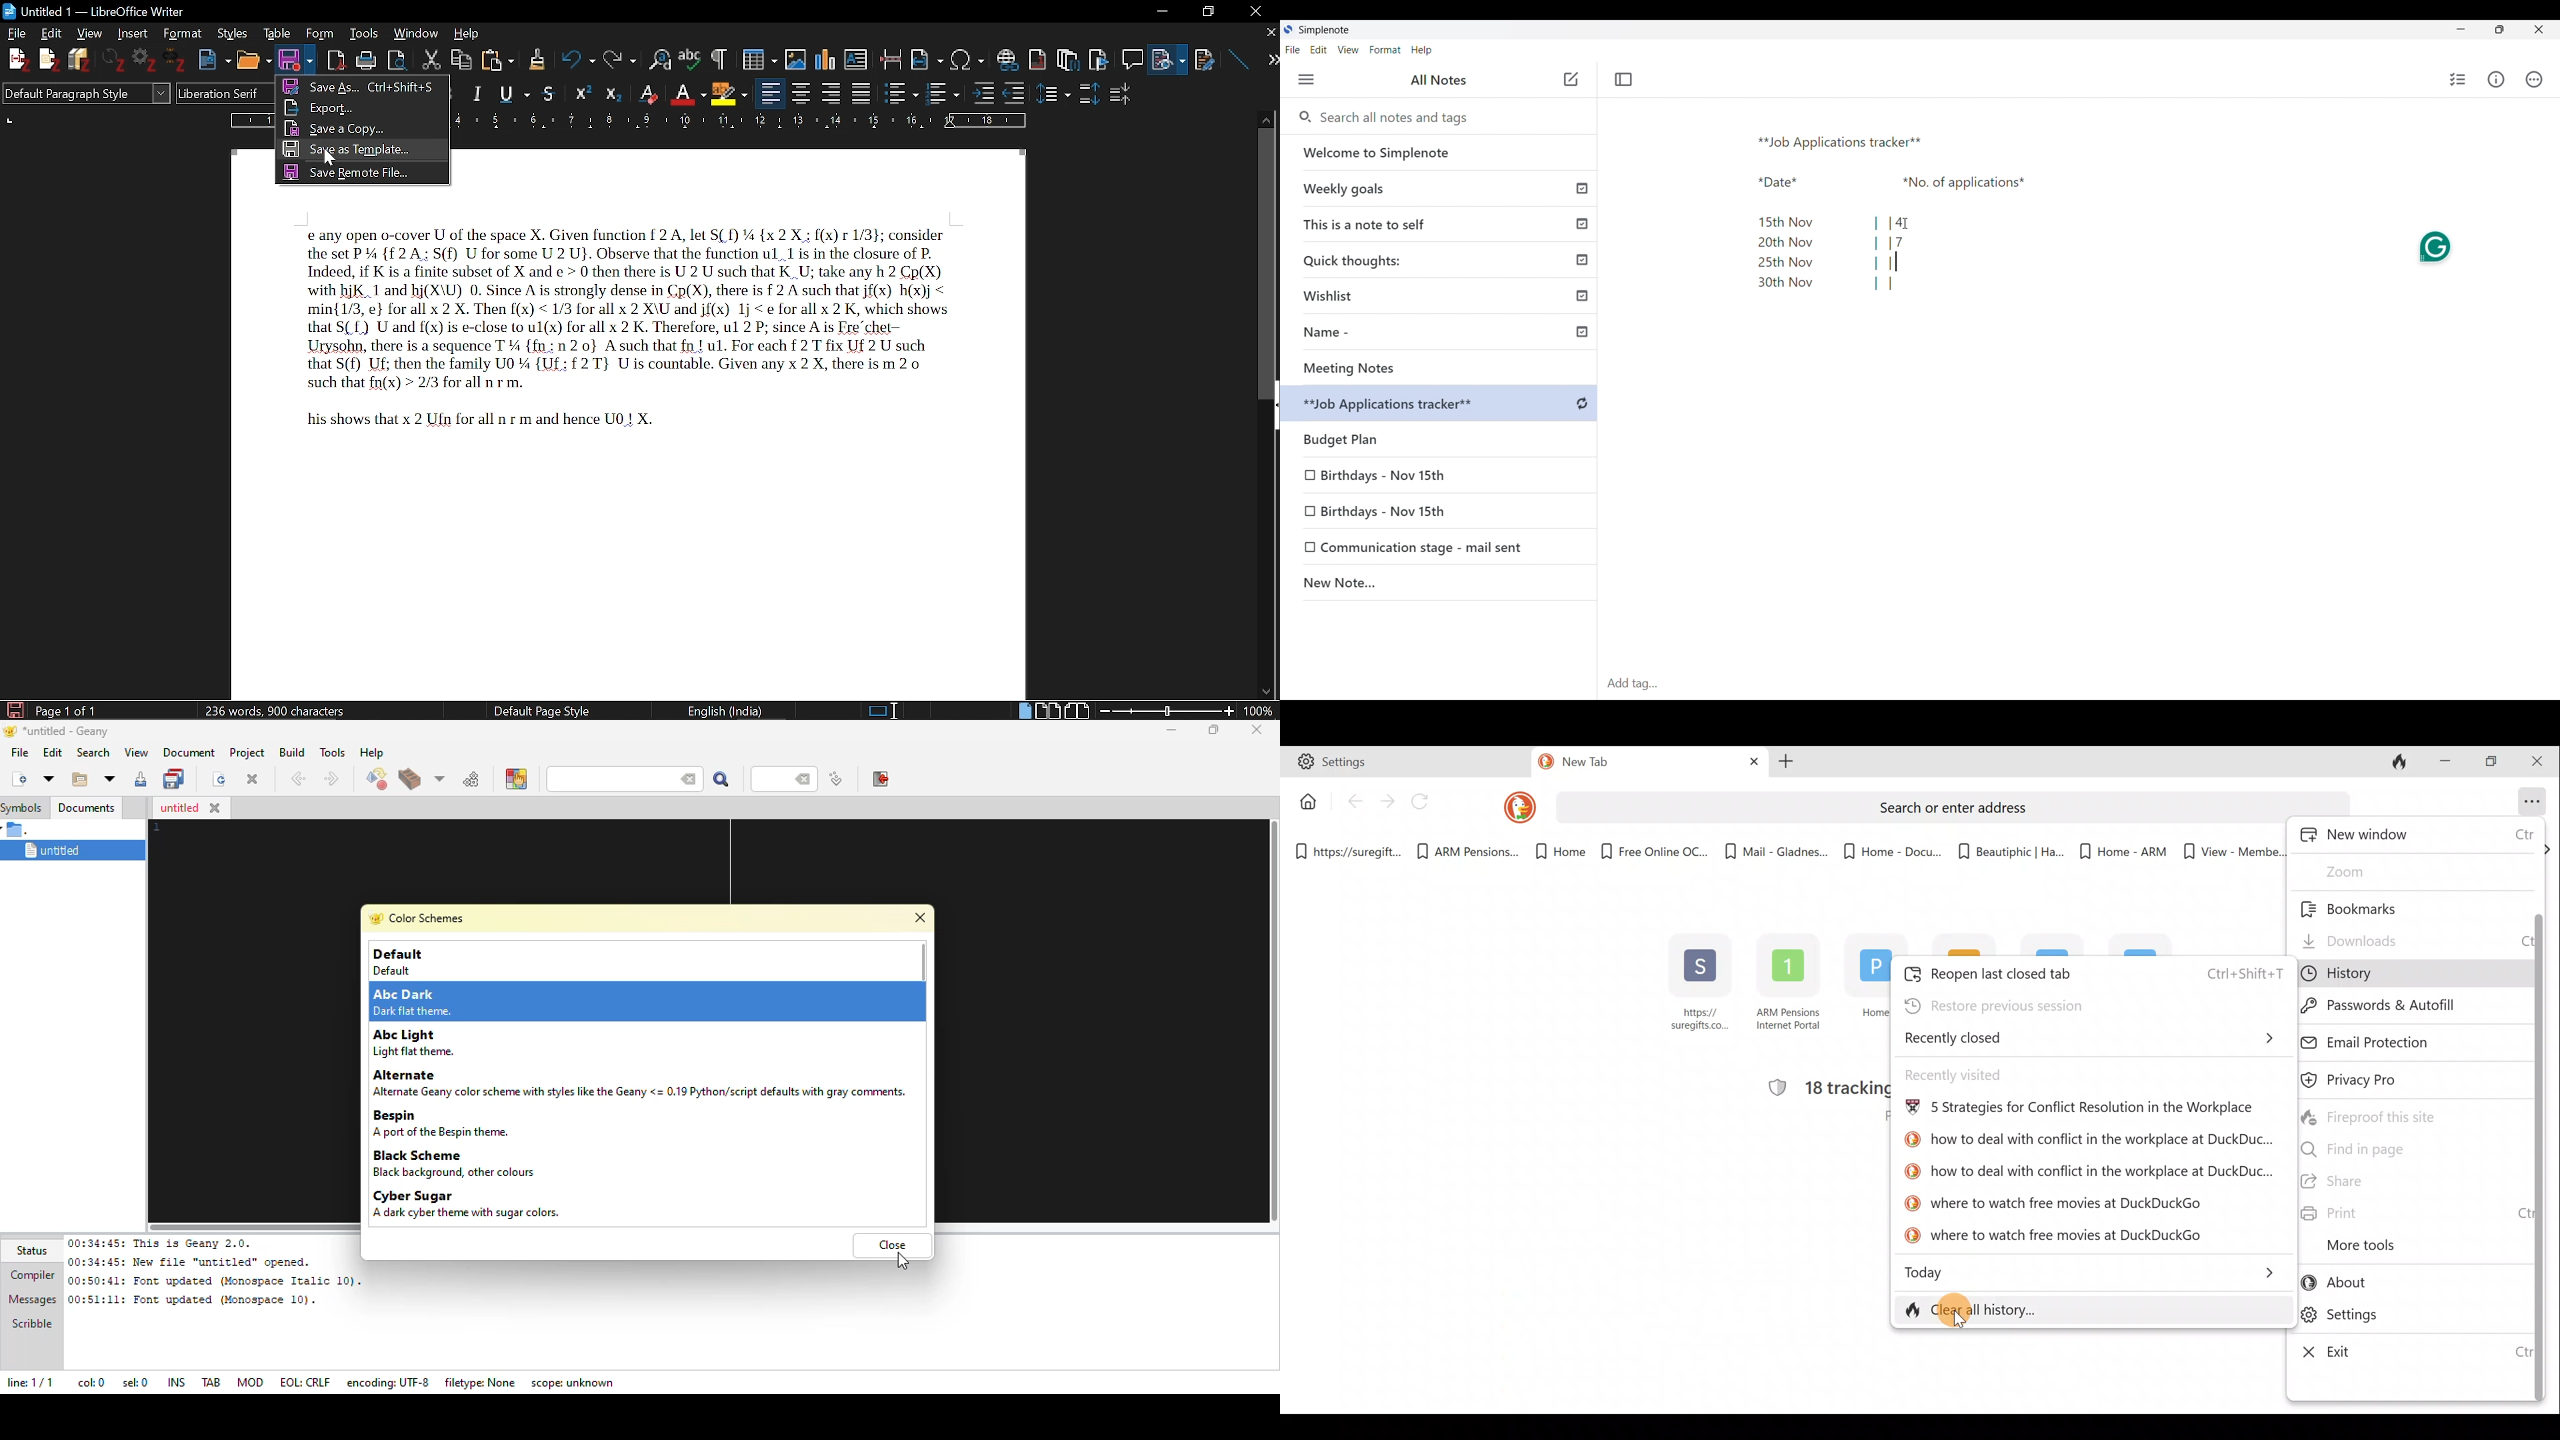 Image resolution: width=2576 pixels, height=1456 pixels. What do you see at coordinates (219, 95) in the screenshot?
I see `Liberation Serif` at bounding box center [219, 95].